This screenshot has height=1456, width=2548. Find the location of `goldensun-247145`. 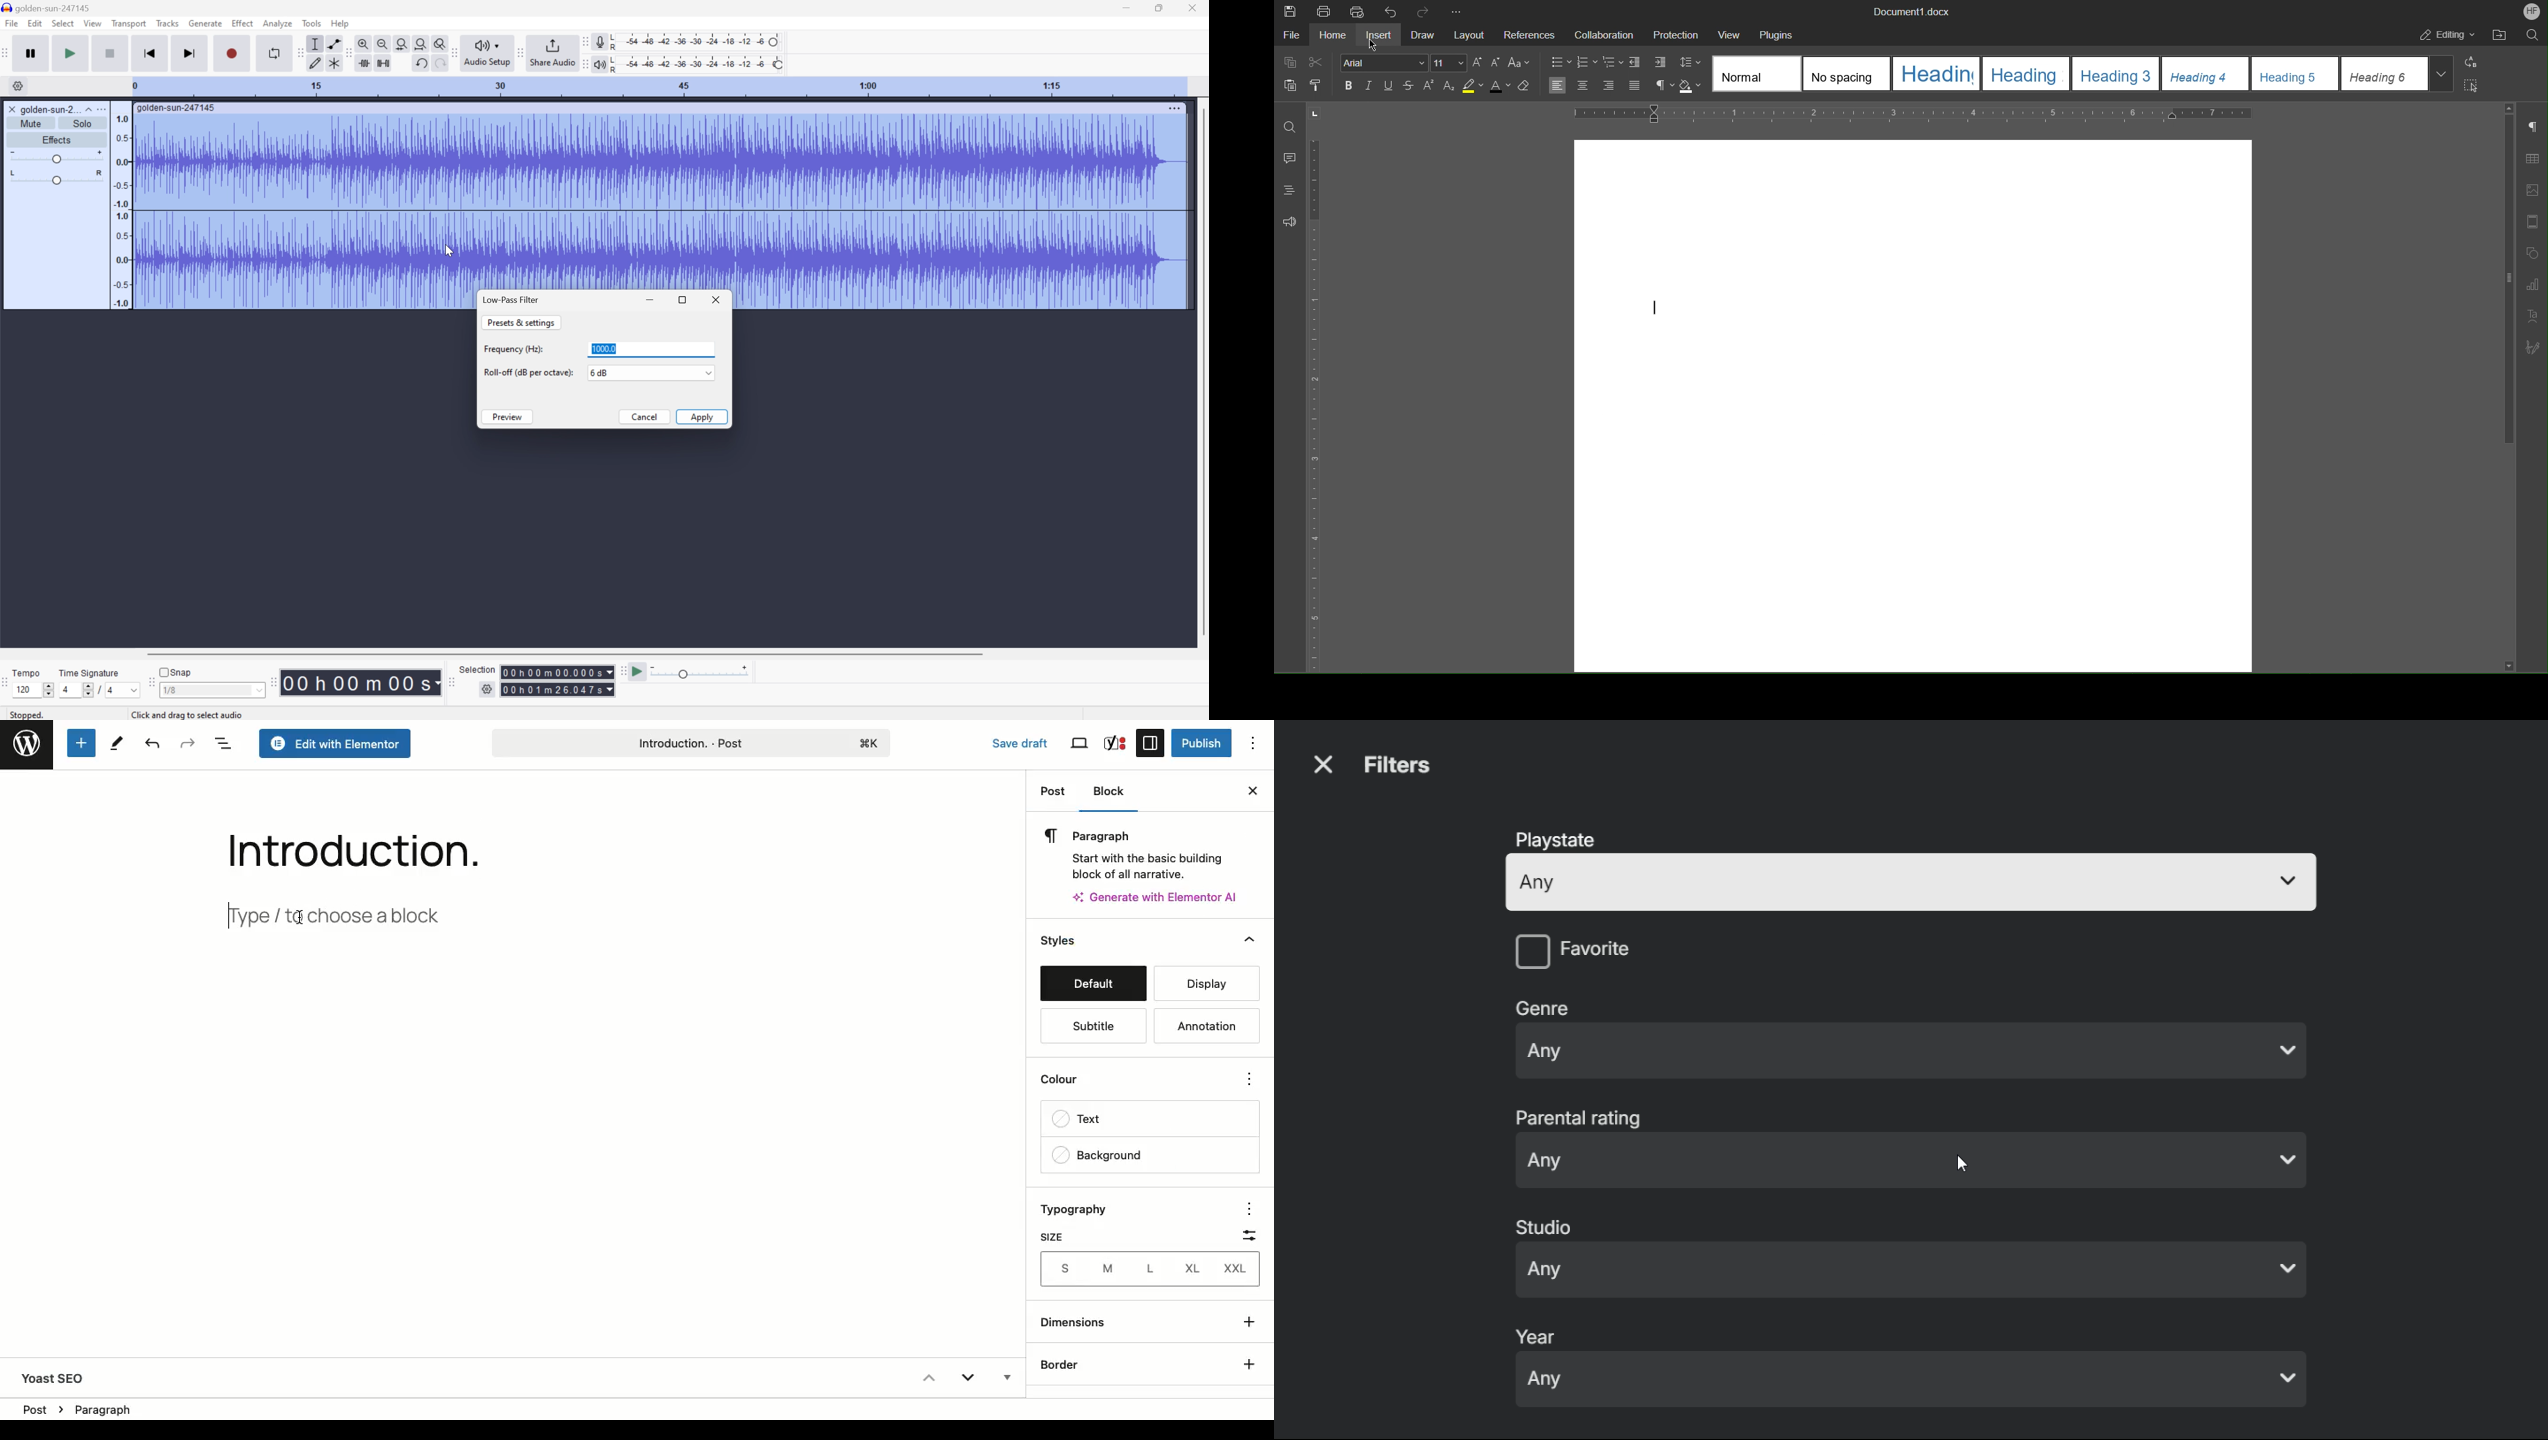

goldensun-247145 is located at coordinates (47, 8).